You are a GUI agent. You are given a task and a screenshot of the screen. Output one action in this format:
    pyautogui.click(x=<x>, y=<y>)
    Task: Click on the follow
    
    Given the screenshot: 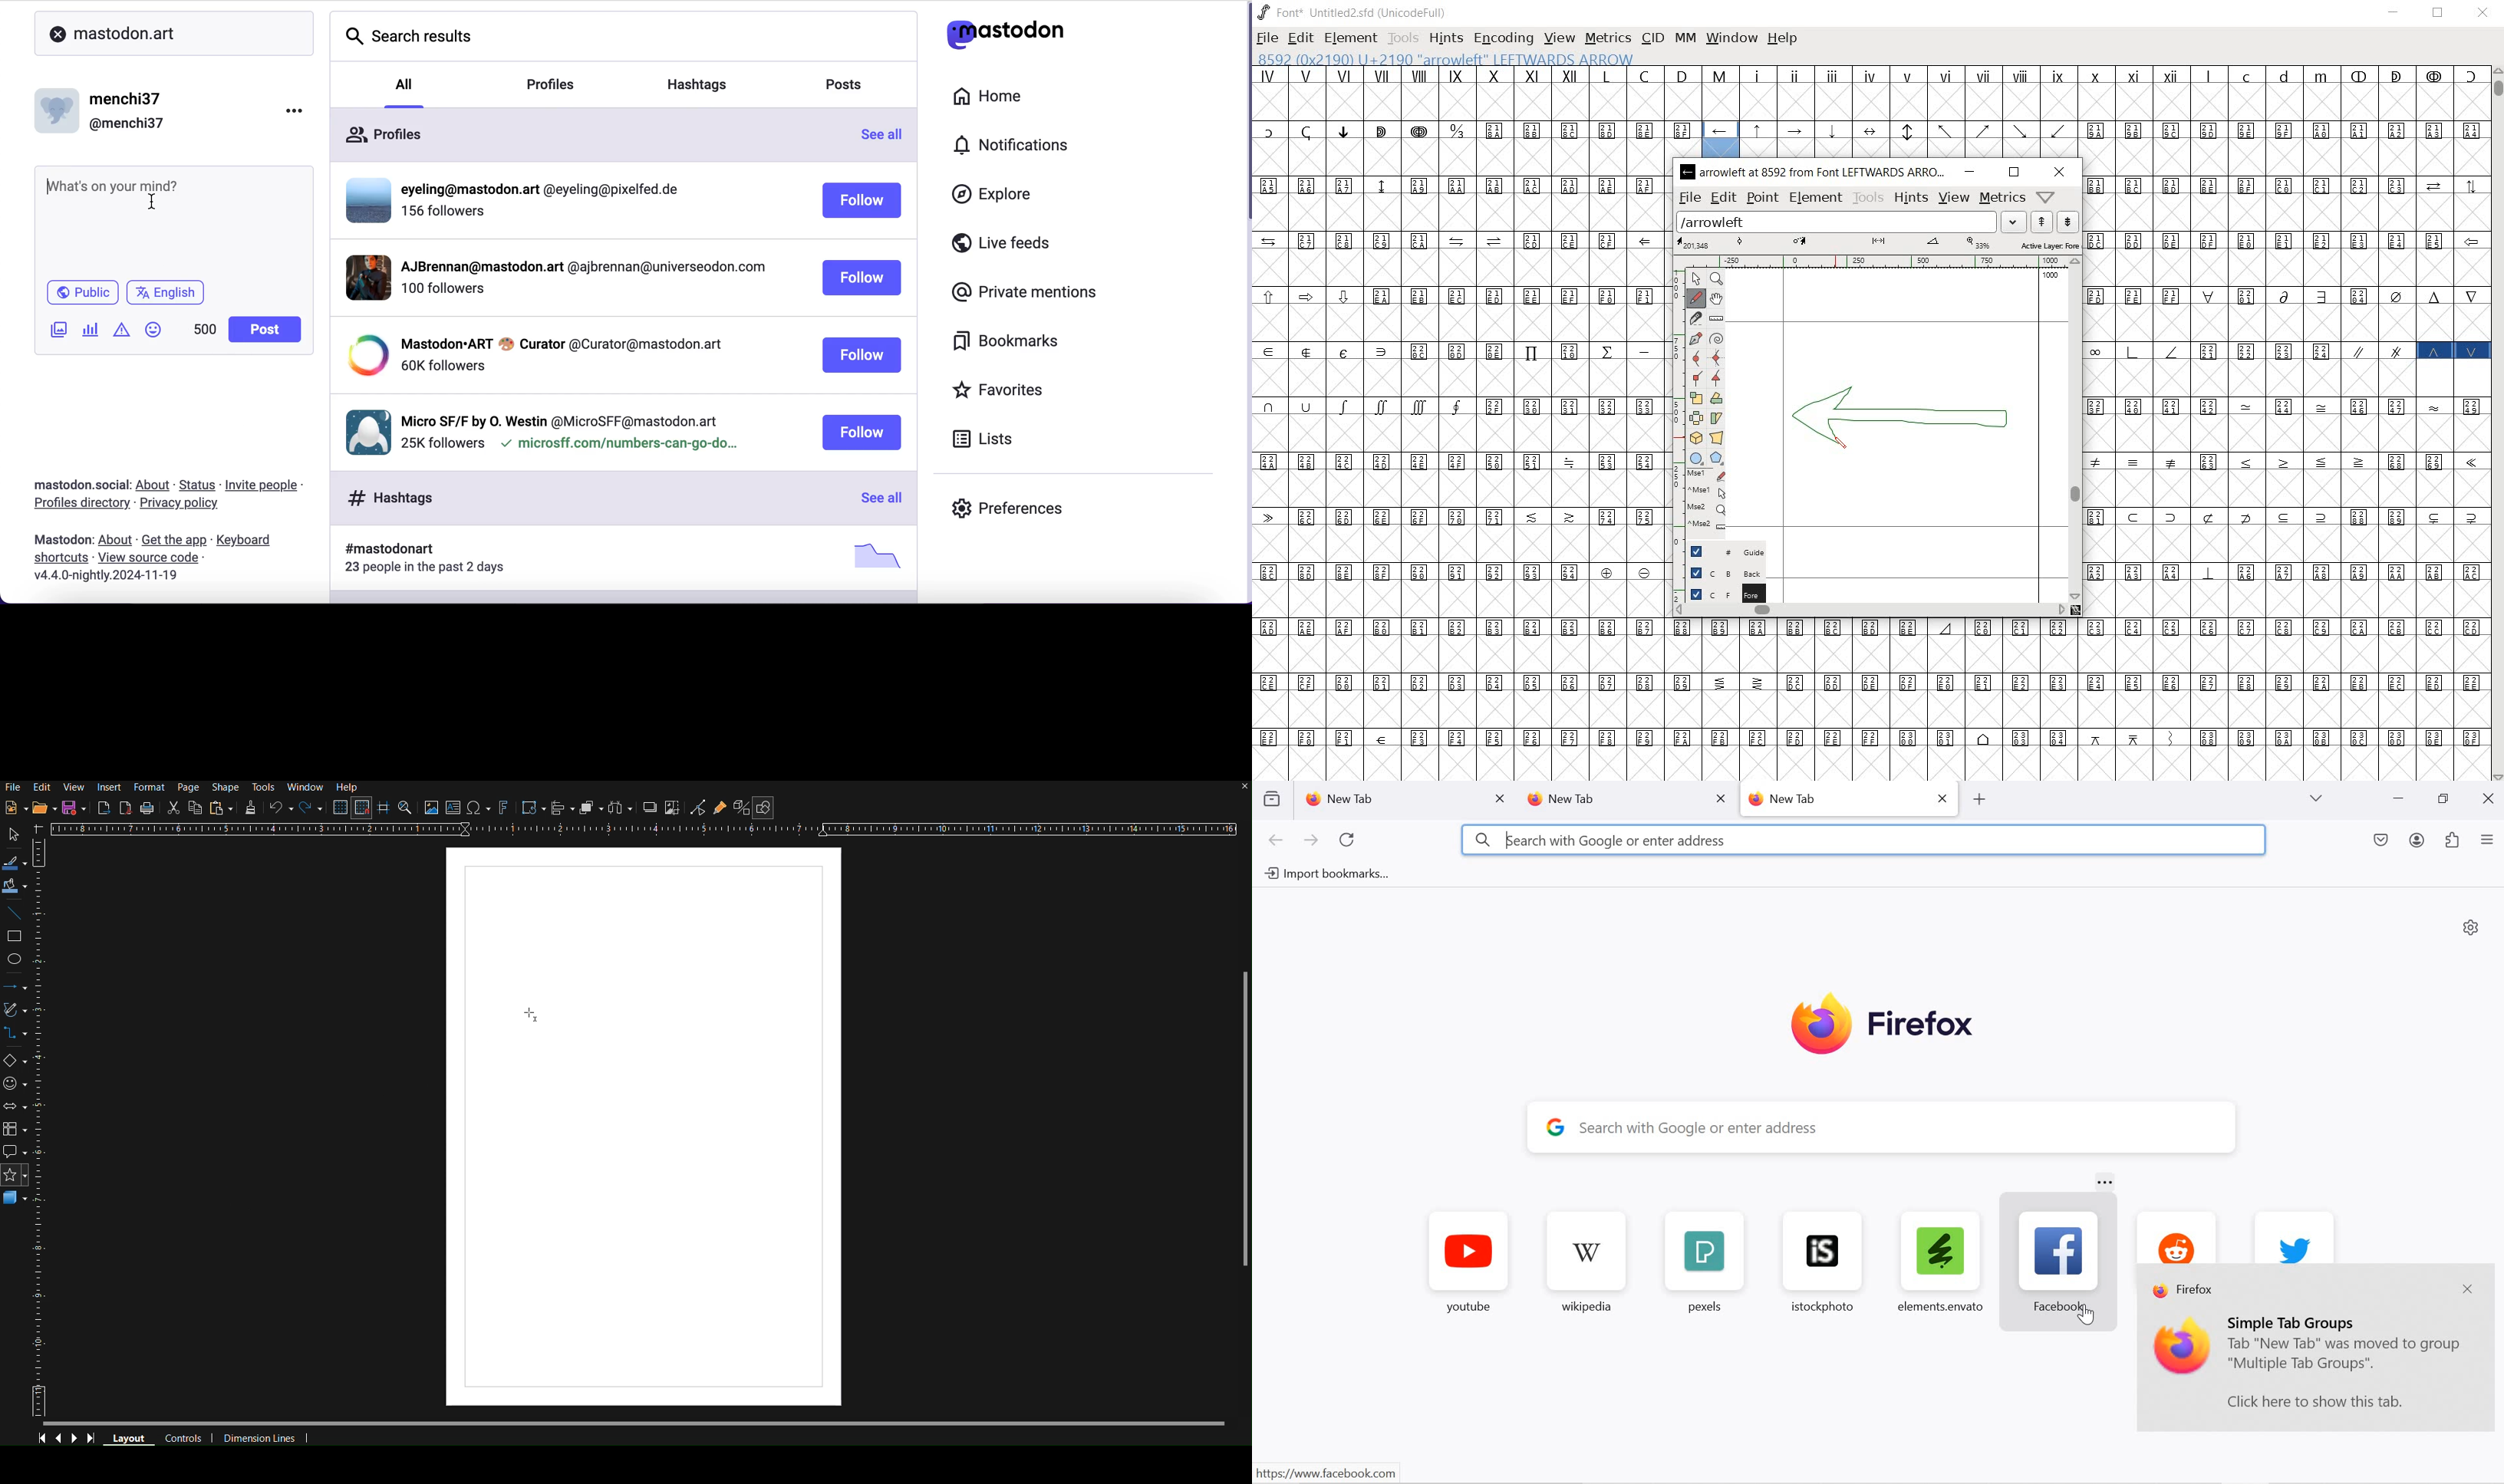 What is the action you would take?
    pyautogui.click(x=864, y=355)
    